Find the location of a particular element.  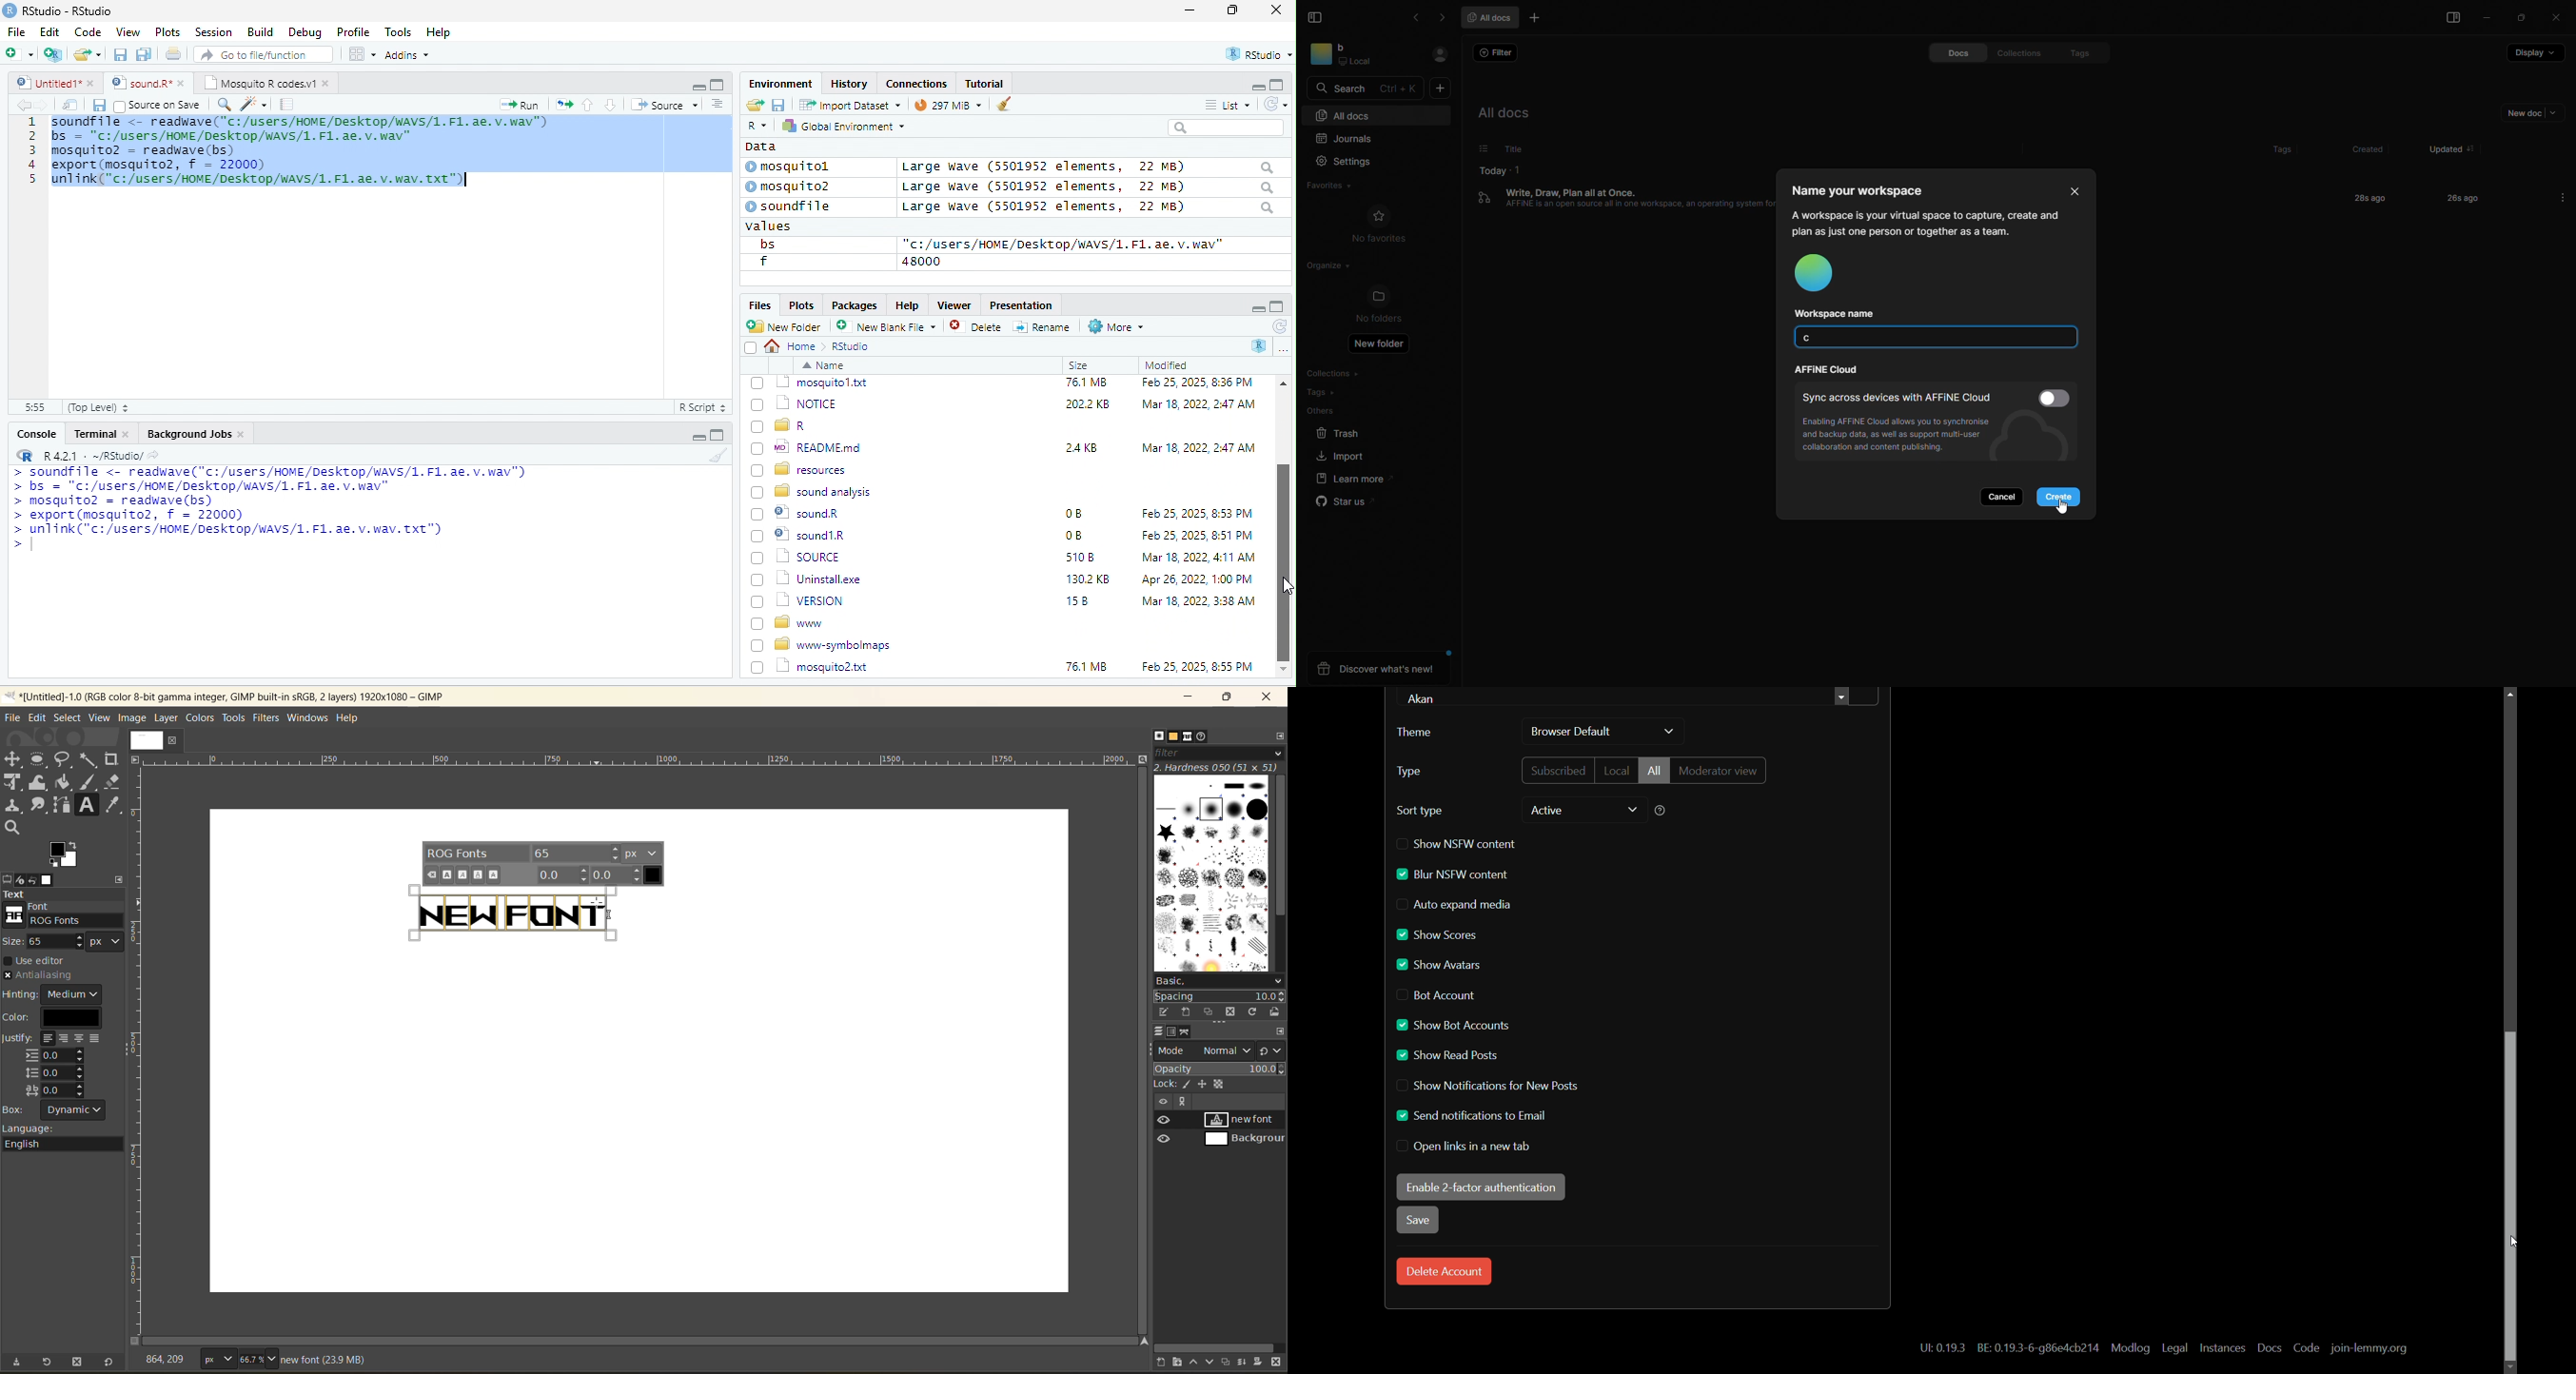

close is located at coordinates (174, 740).